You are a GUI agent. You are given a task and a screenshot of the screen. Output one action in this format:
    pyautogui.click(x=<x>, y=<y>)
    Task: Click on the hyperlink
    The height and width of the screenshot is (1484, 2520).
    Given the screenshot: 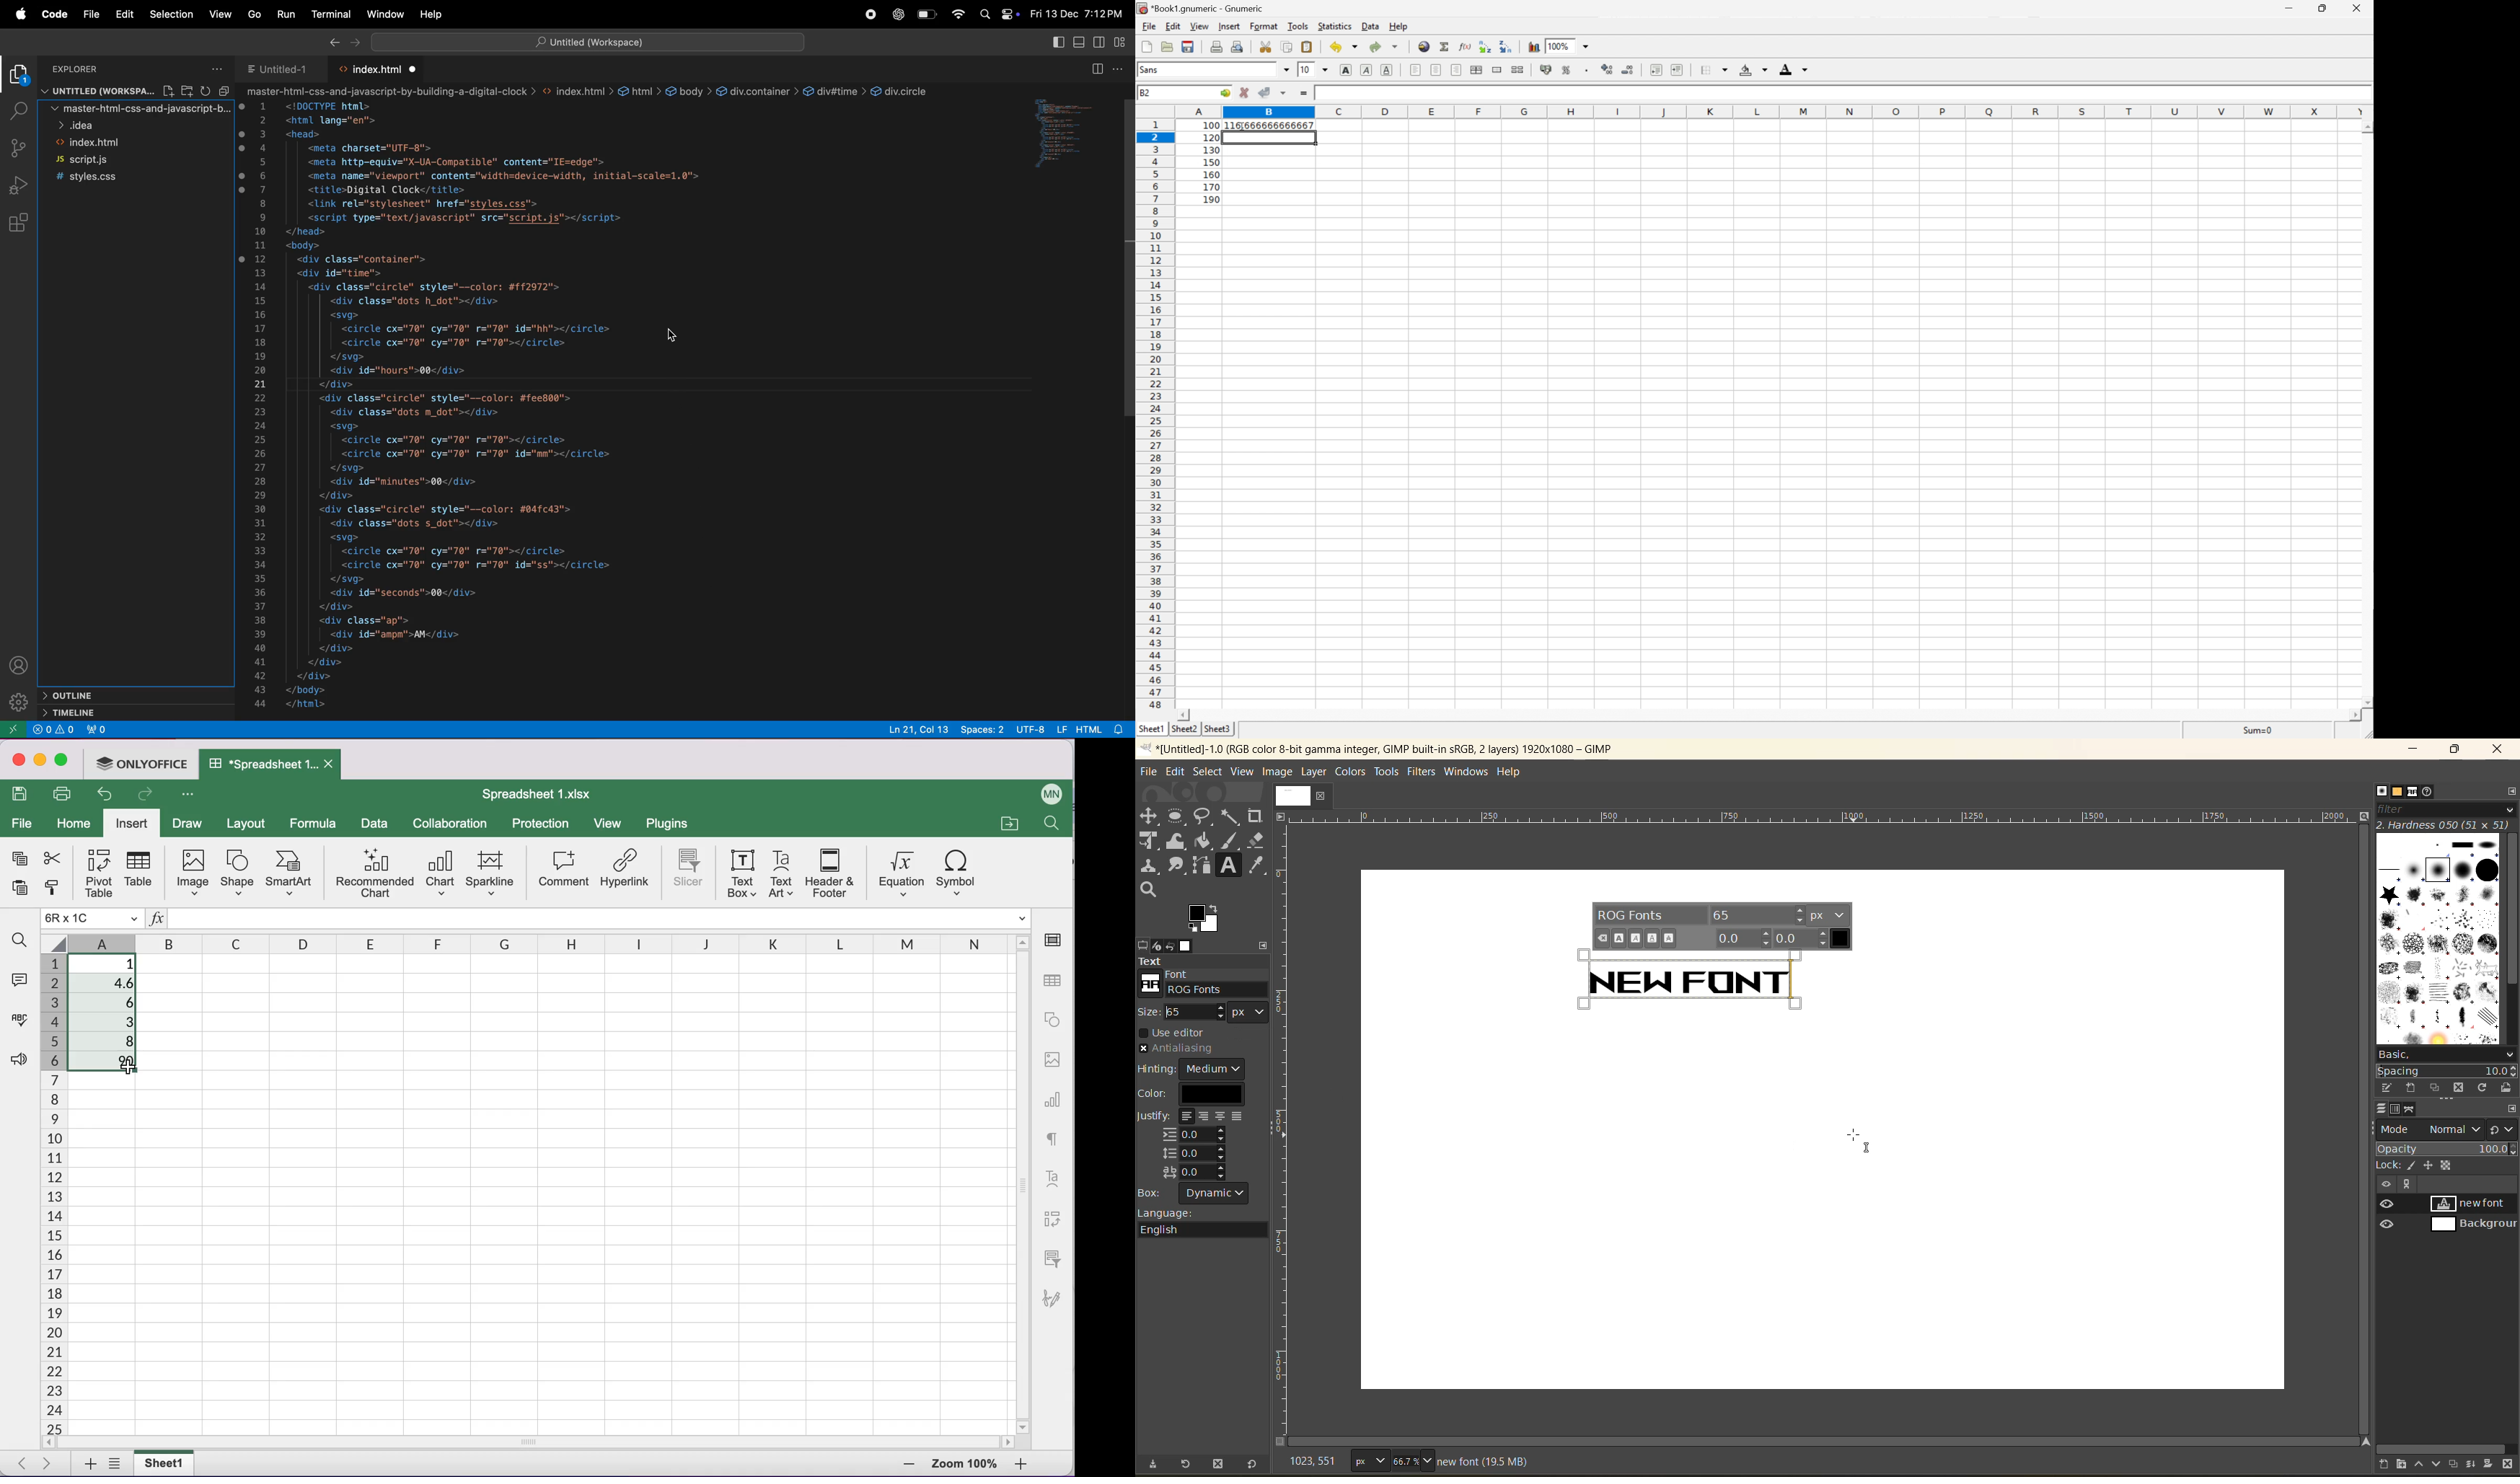 What is the action you would take?
    pyautogui.click(x=627, y=872)
    